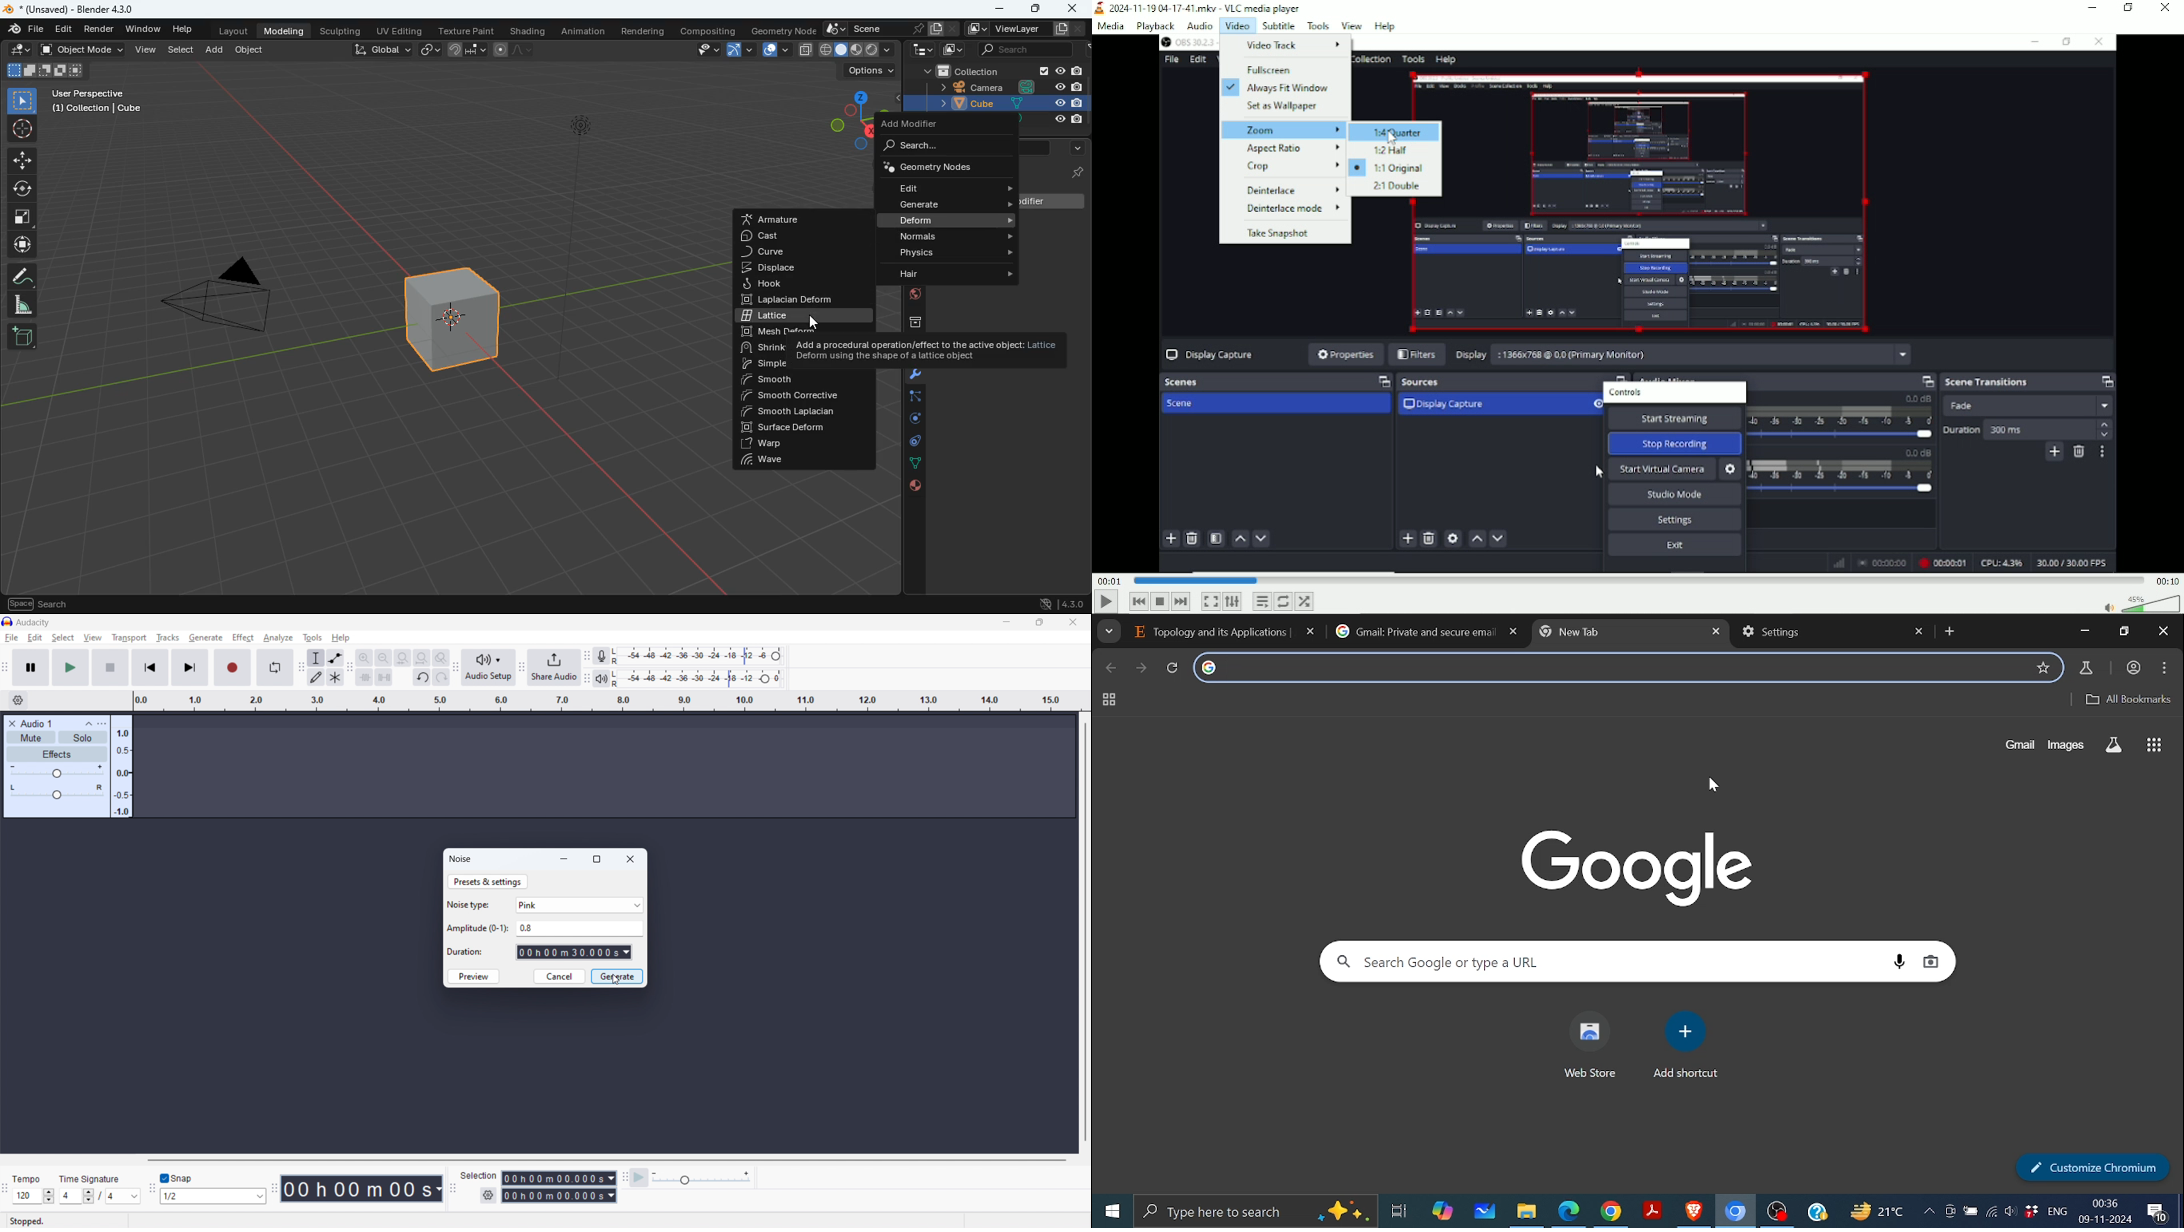  Describe the element at coordinates (605, 702) in the screenshot. I see `timeline` at that location.